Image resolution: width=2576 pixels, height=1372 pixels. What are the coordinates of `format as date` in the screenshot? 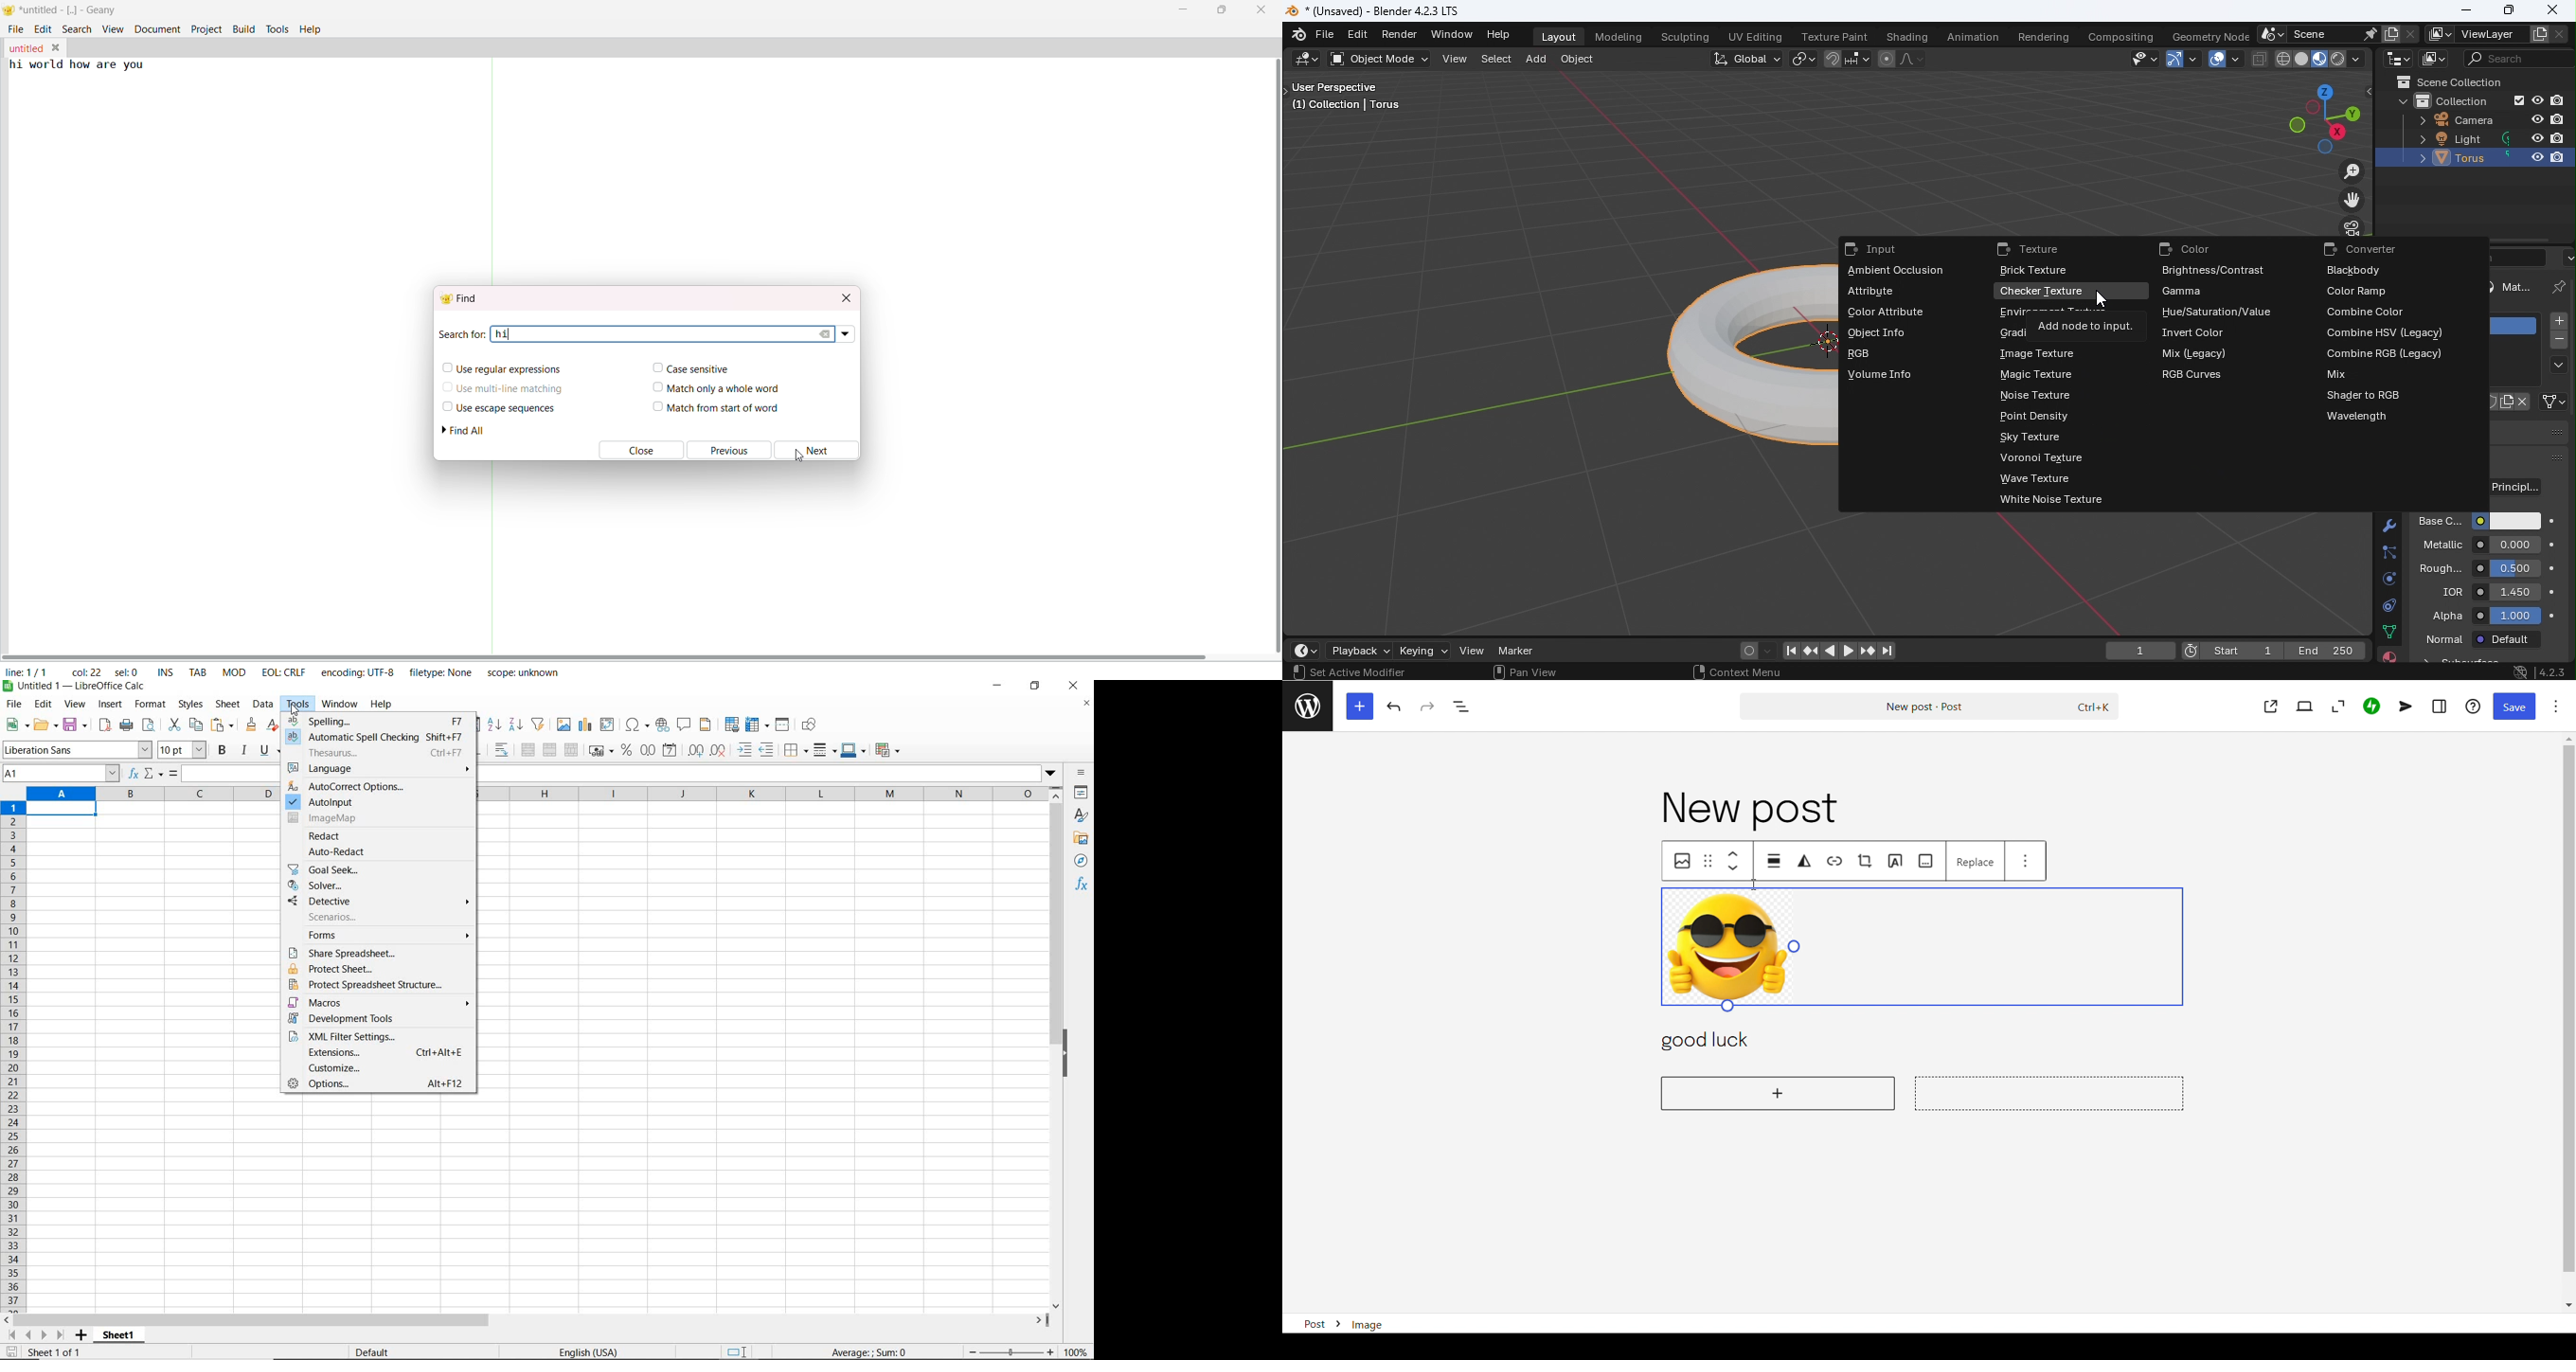 It's located at (670, 750).